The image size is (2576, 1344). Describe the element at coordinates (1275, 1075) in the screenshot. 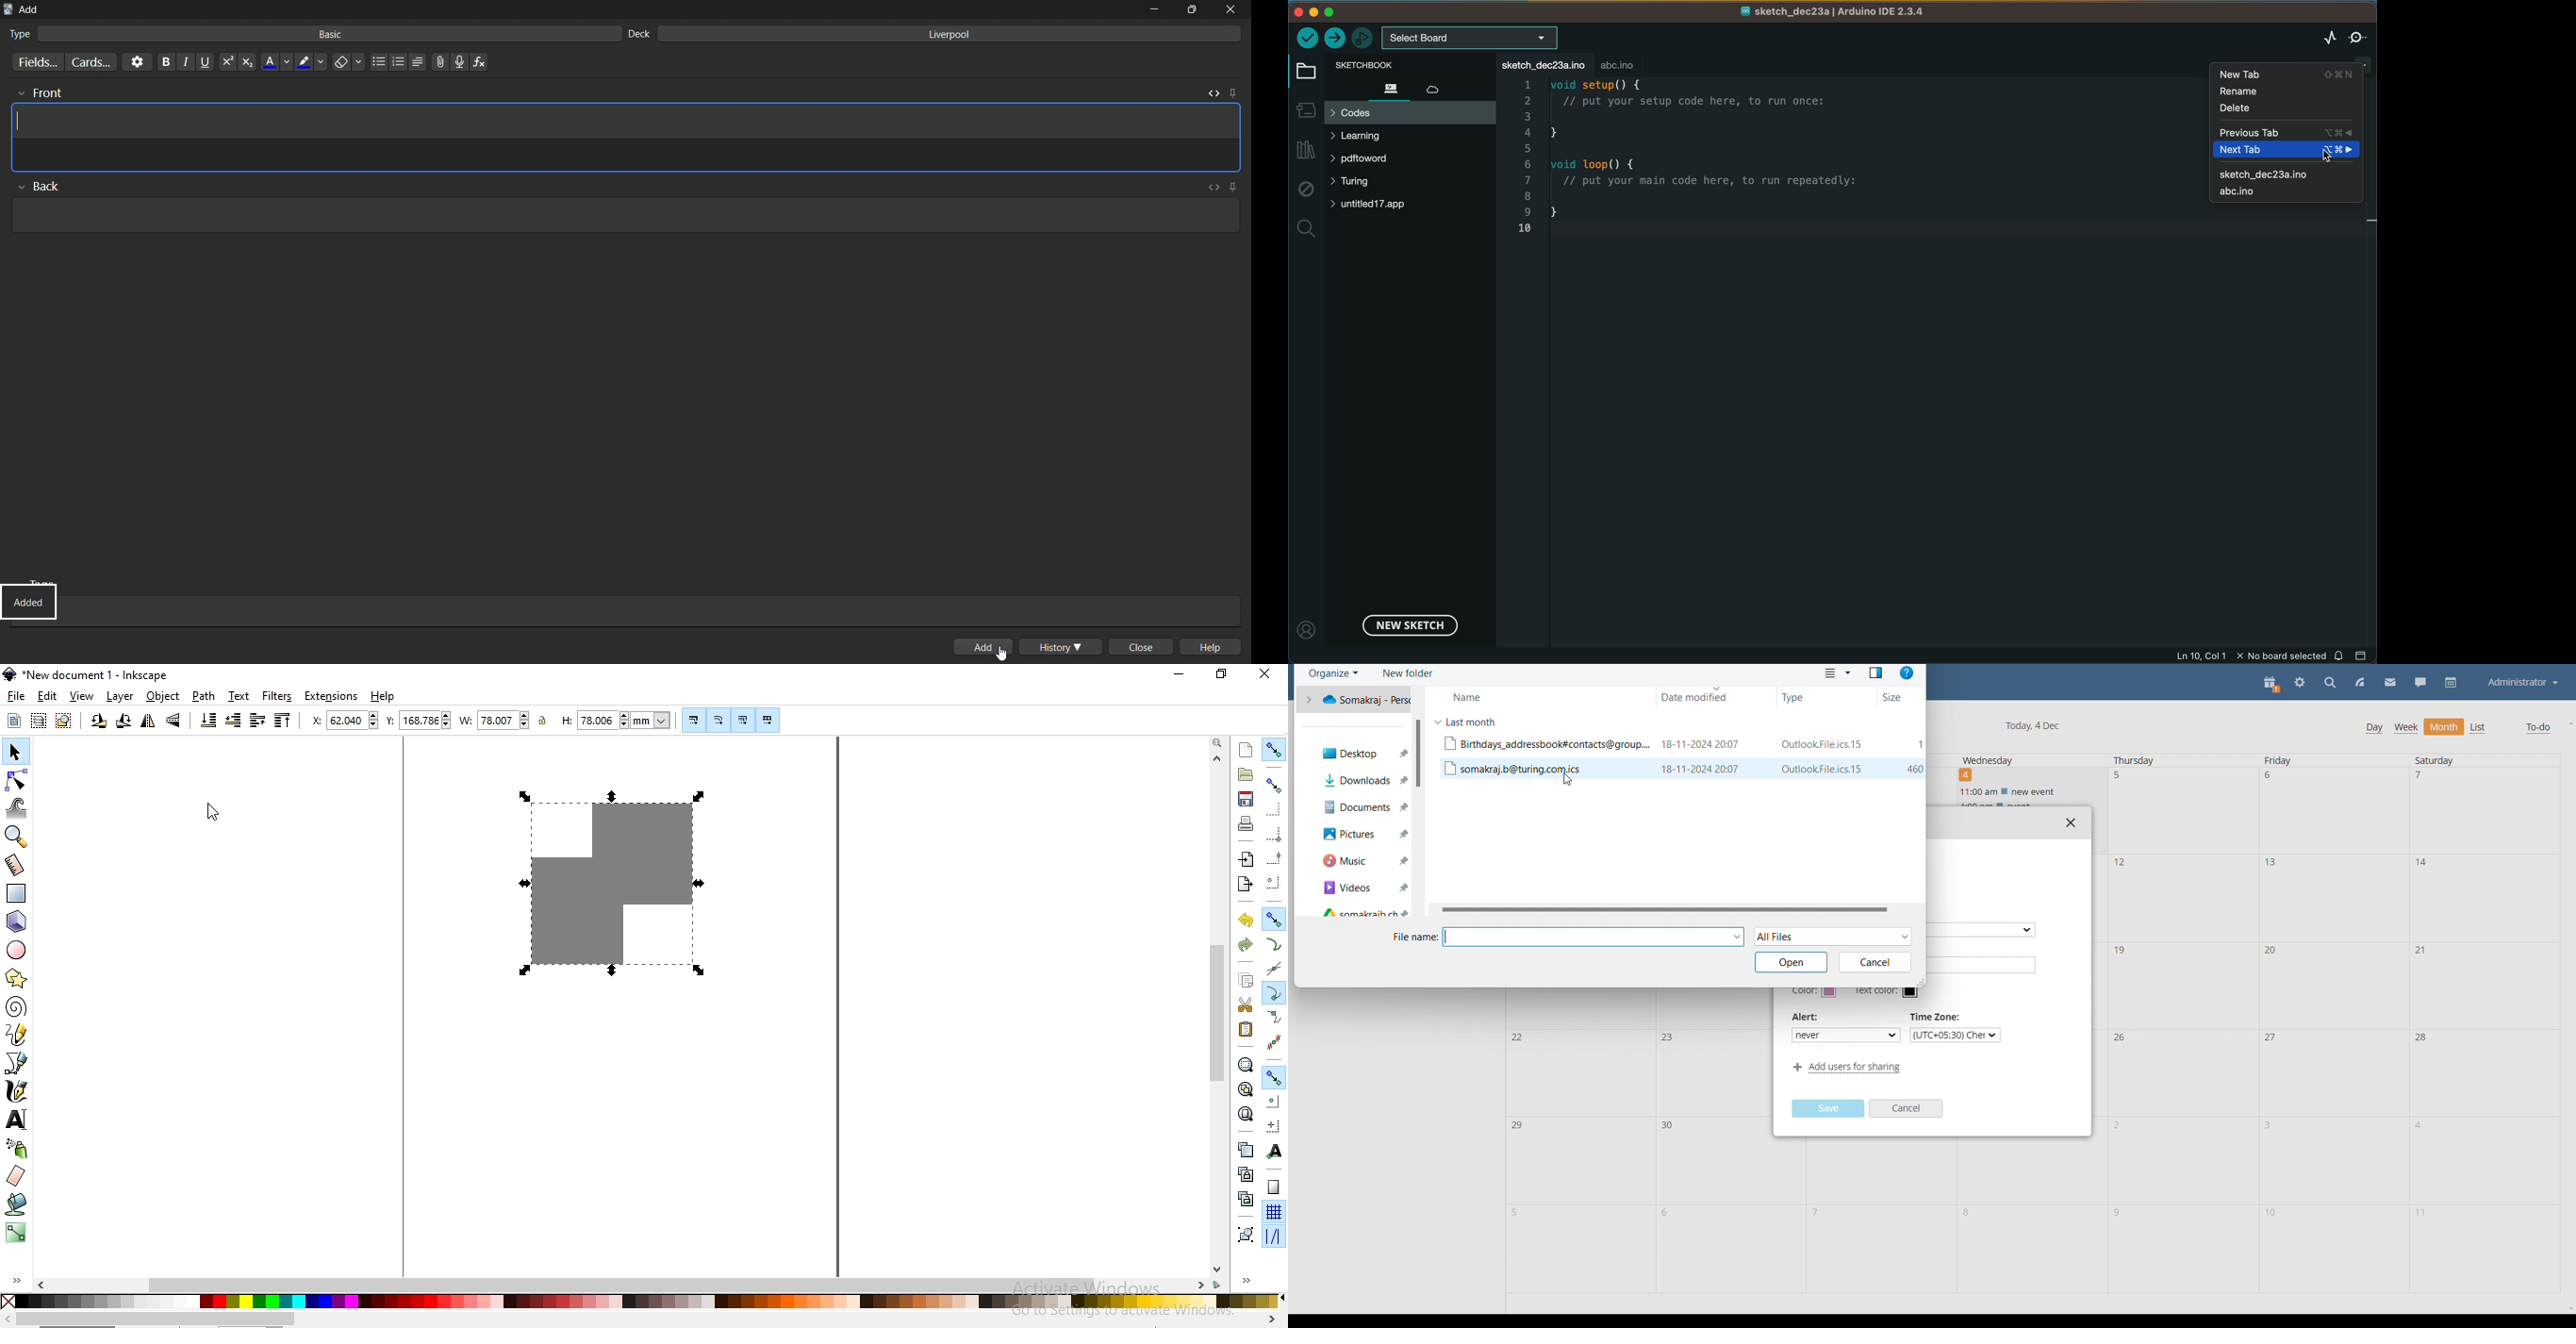

I see `snap other points` at that location.